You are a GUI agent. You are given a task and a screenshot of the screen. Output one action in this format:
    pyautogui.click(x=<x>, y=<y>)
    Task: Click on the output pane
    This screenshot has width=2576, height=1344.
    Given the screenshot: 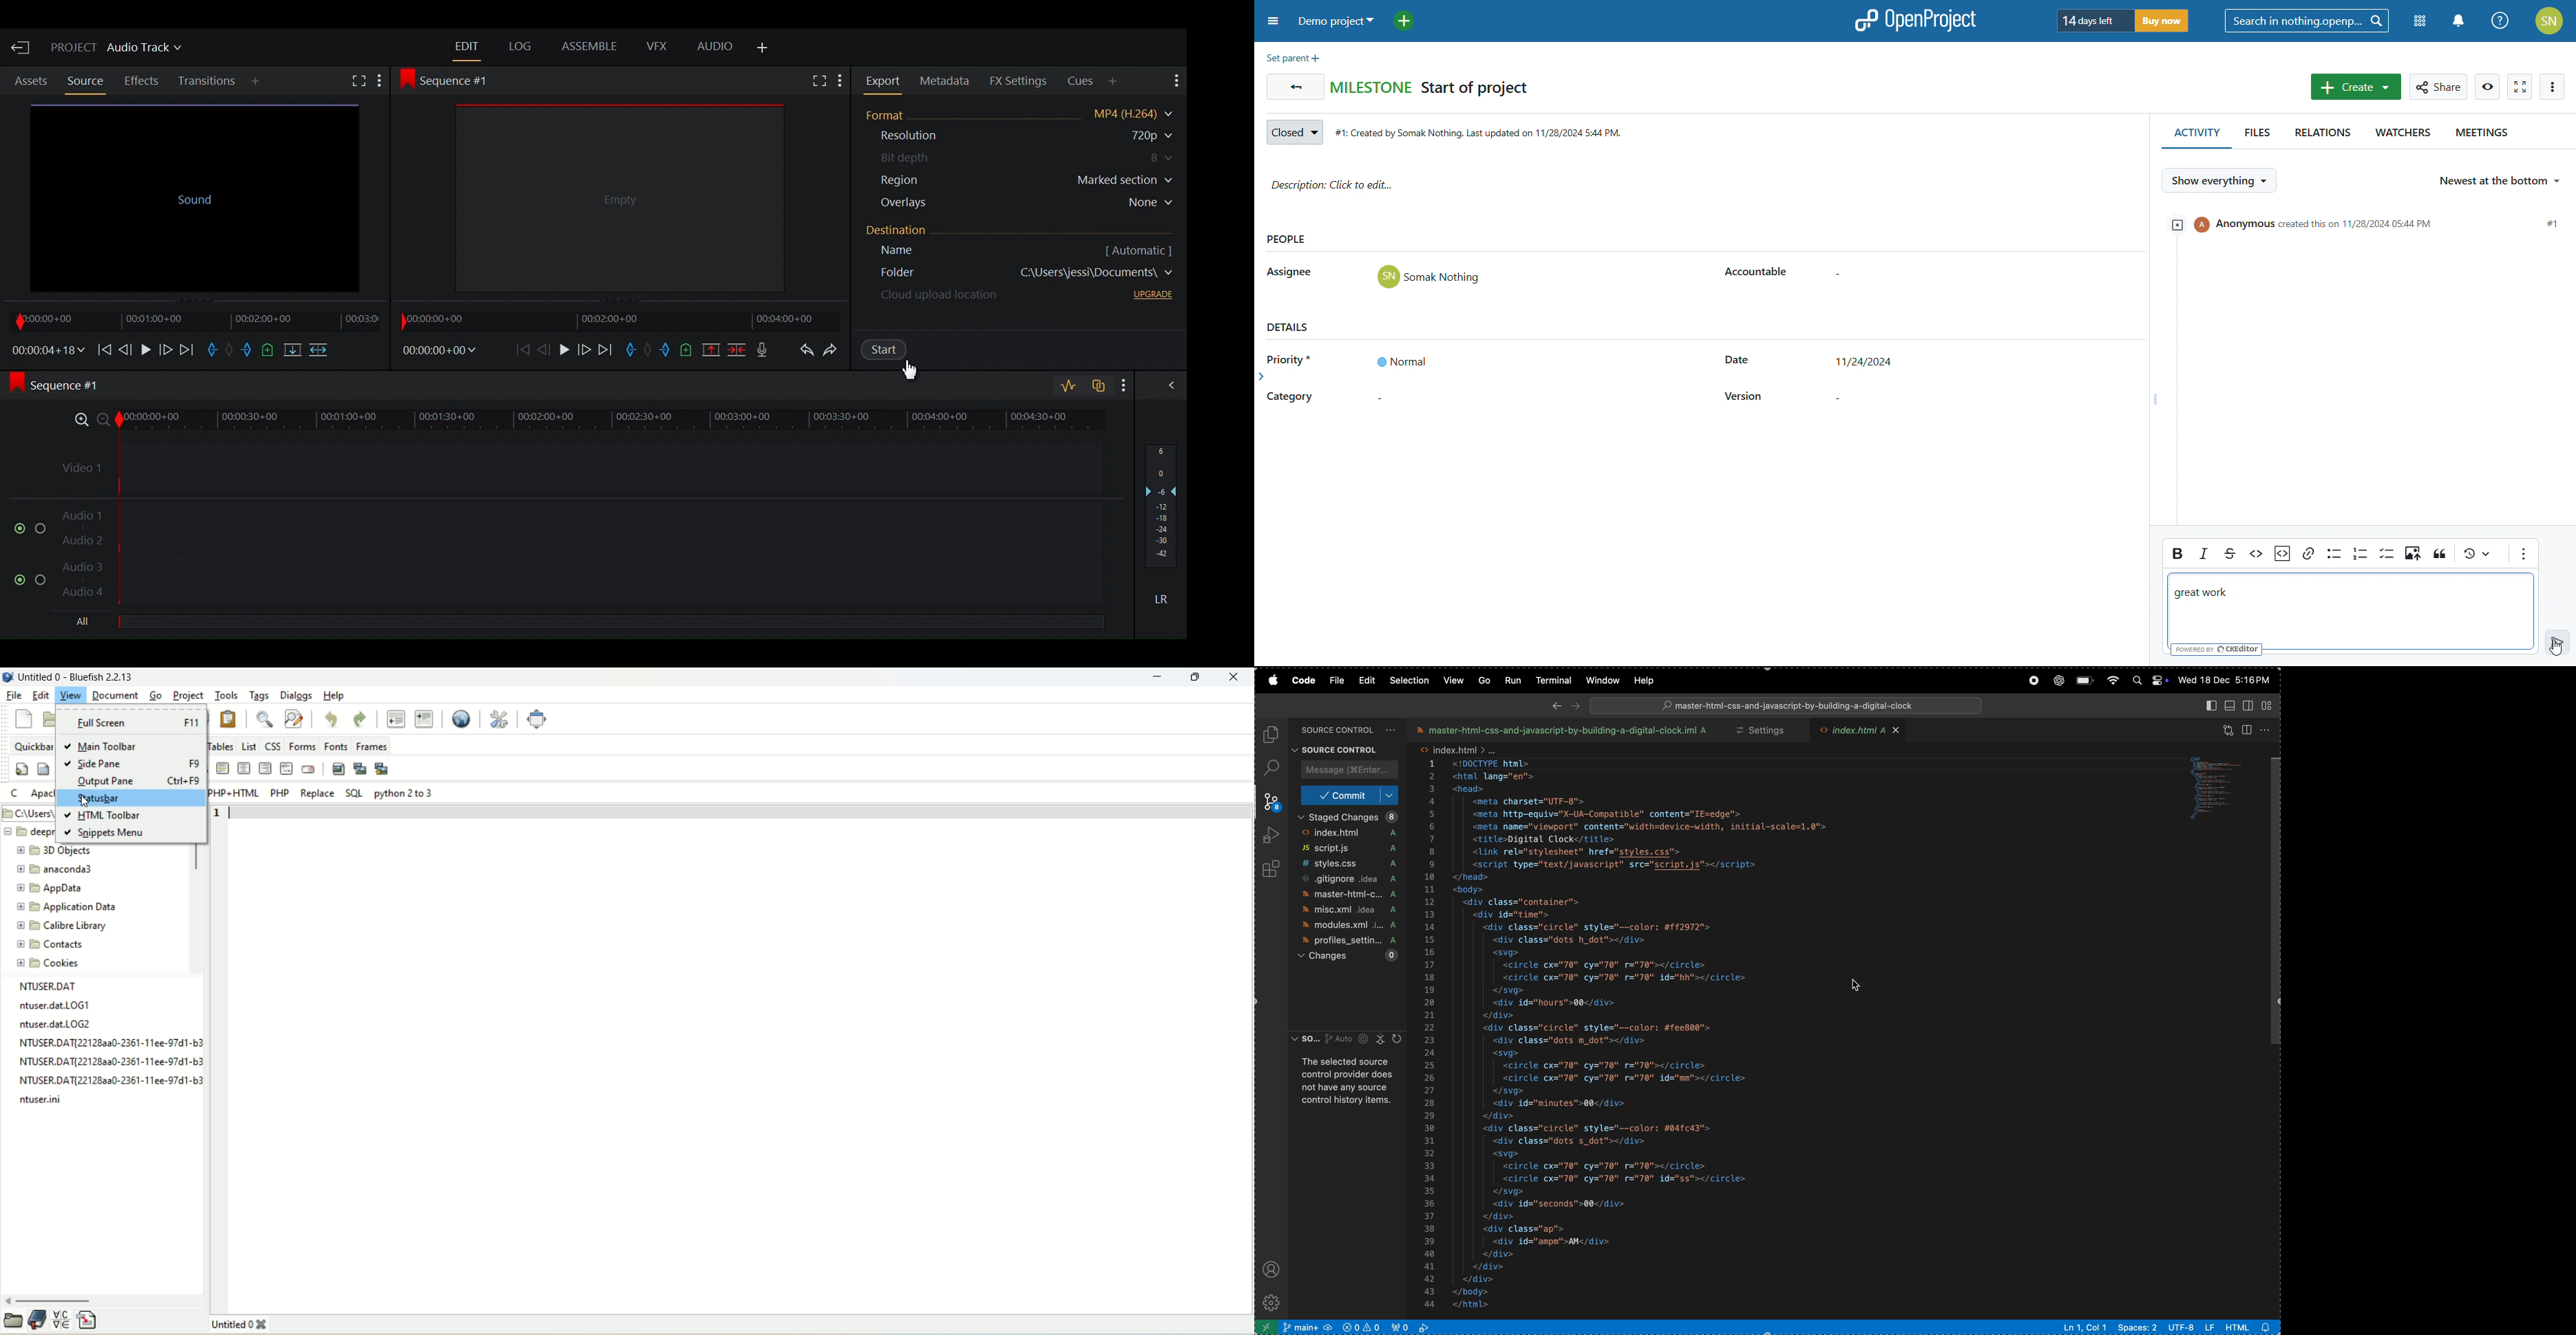 What is the action you would take?
    pyautogui.click(x=139, y=781)
    